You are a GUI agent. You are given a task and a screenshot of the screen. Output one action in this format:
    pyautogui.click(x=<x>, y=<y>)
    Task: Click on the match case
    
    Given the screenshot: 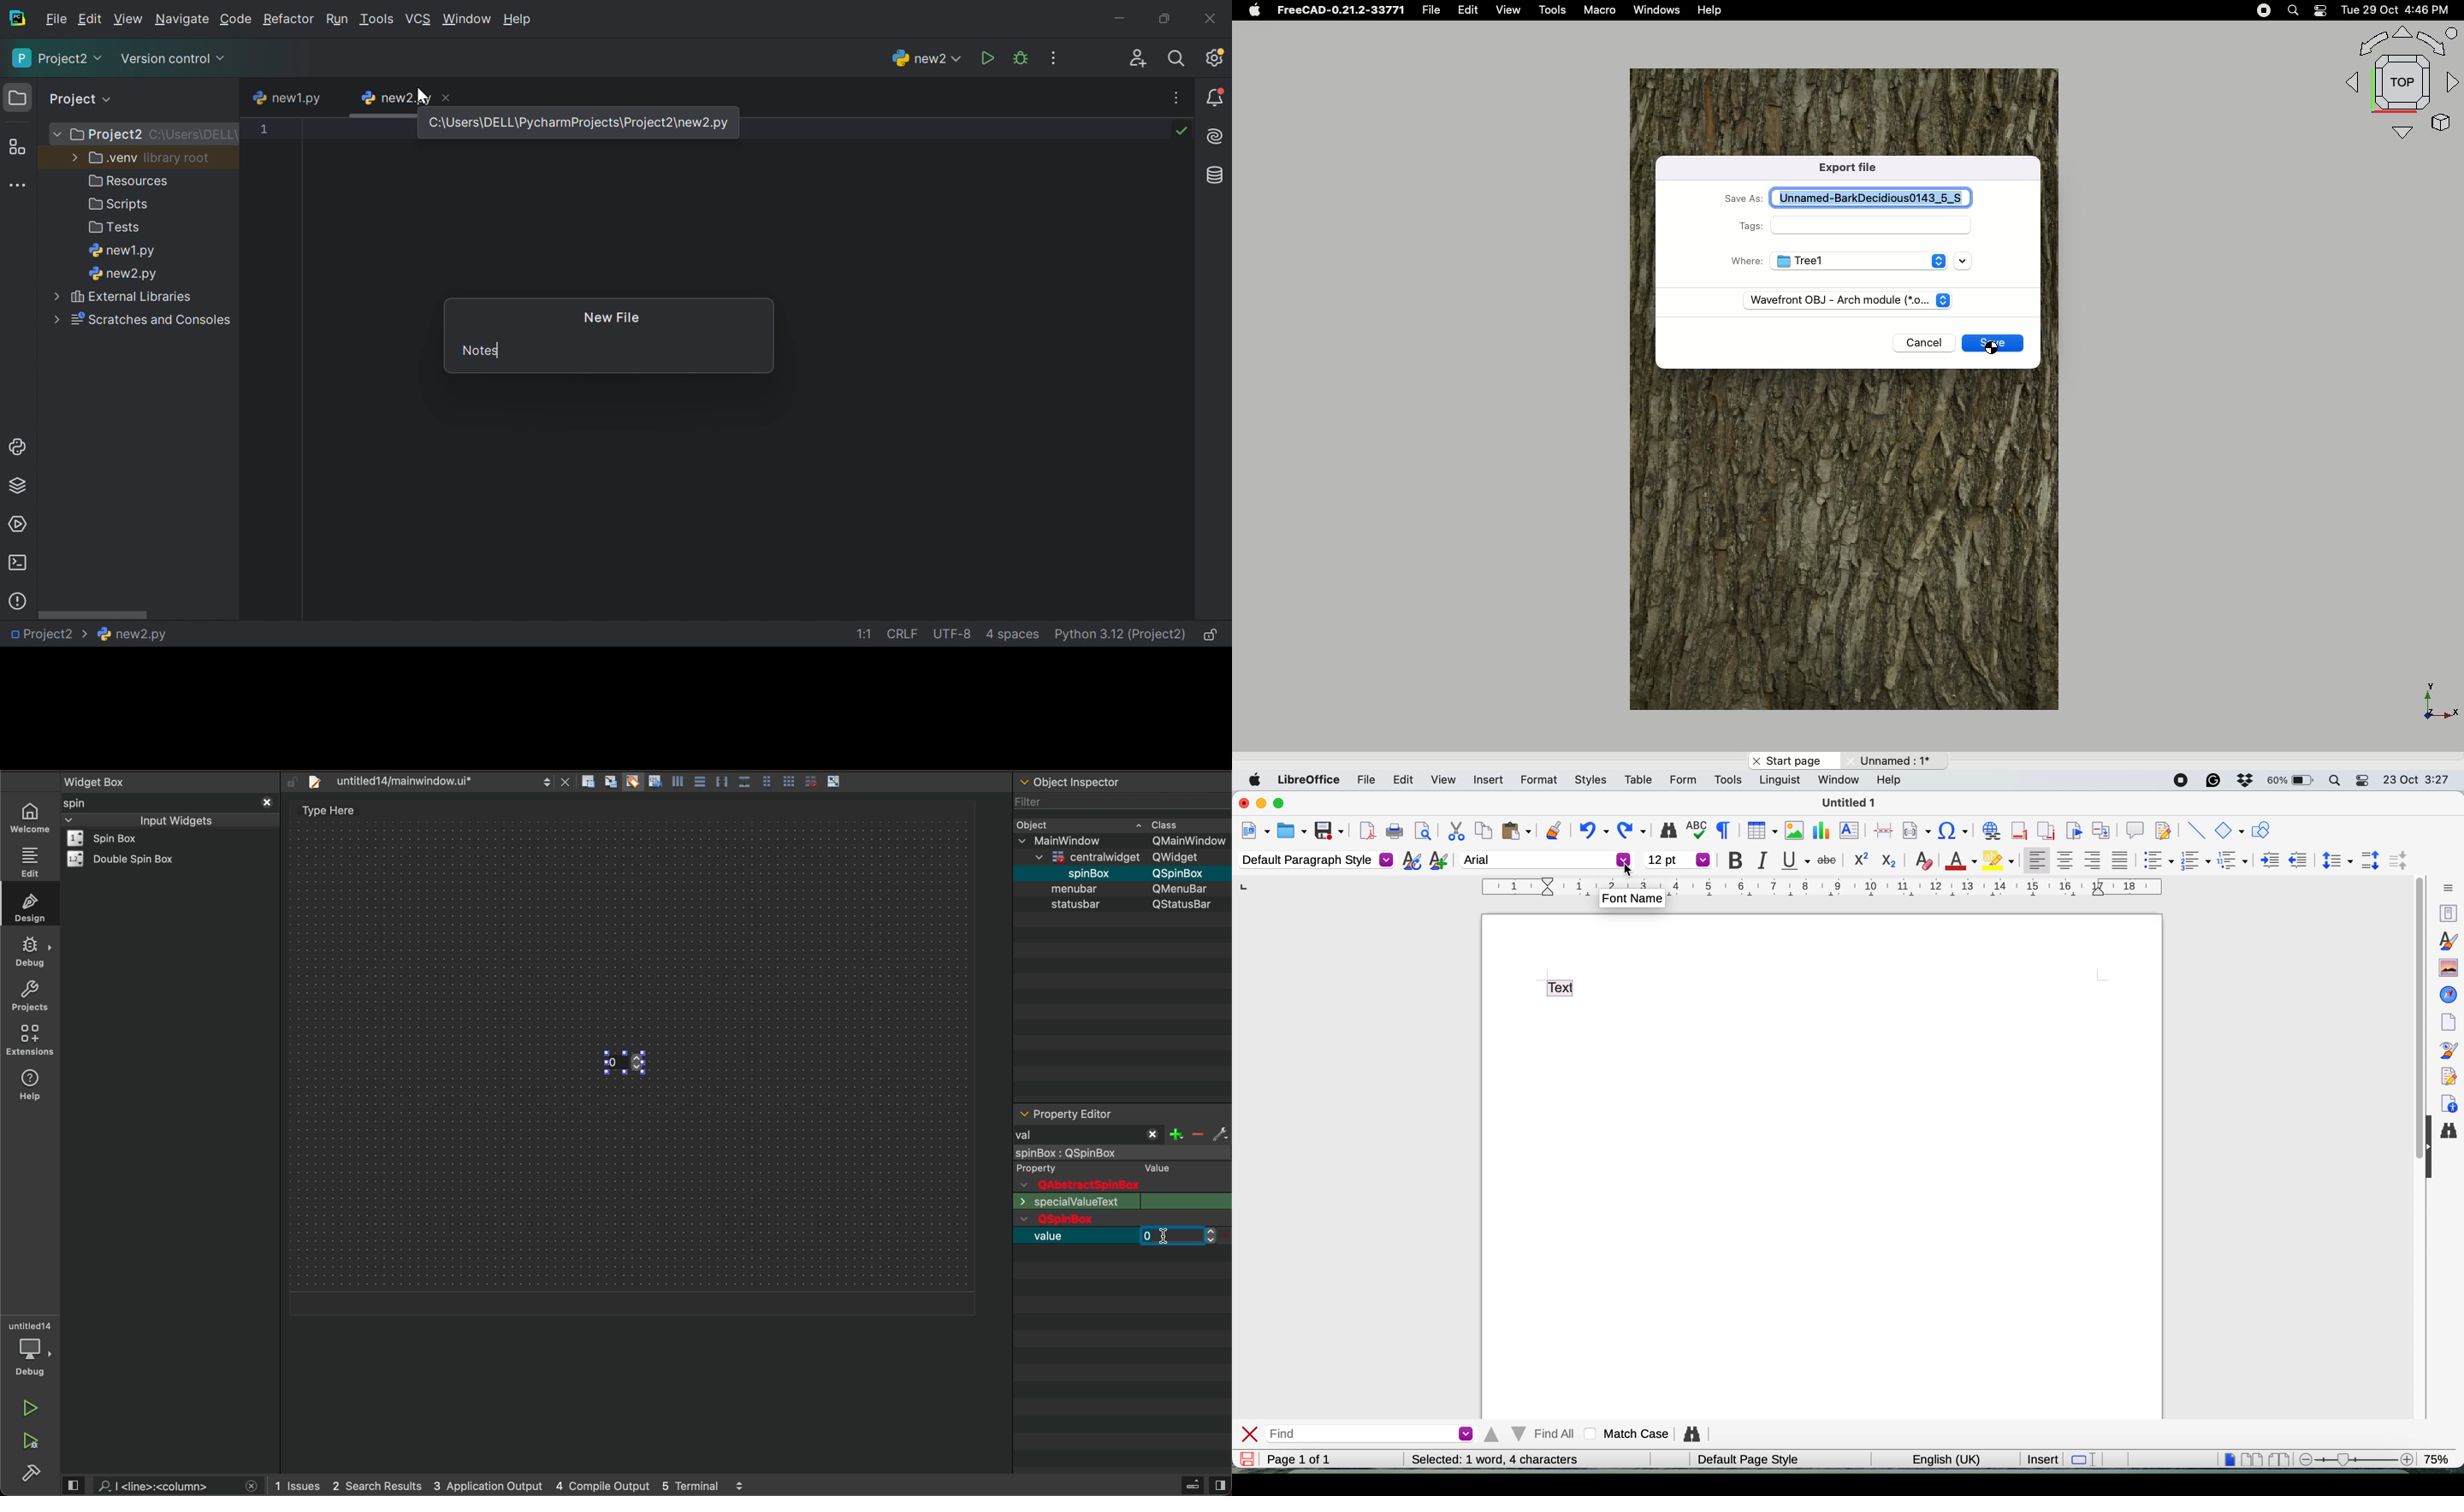 What is the action you would take?
    pyautogui.click(x=1624, y=1434)
    